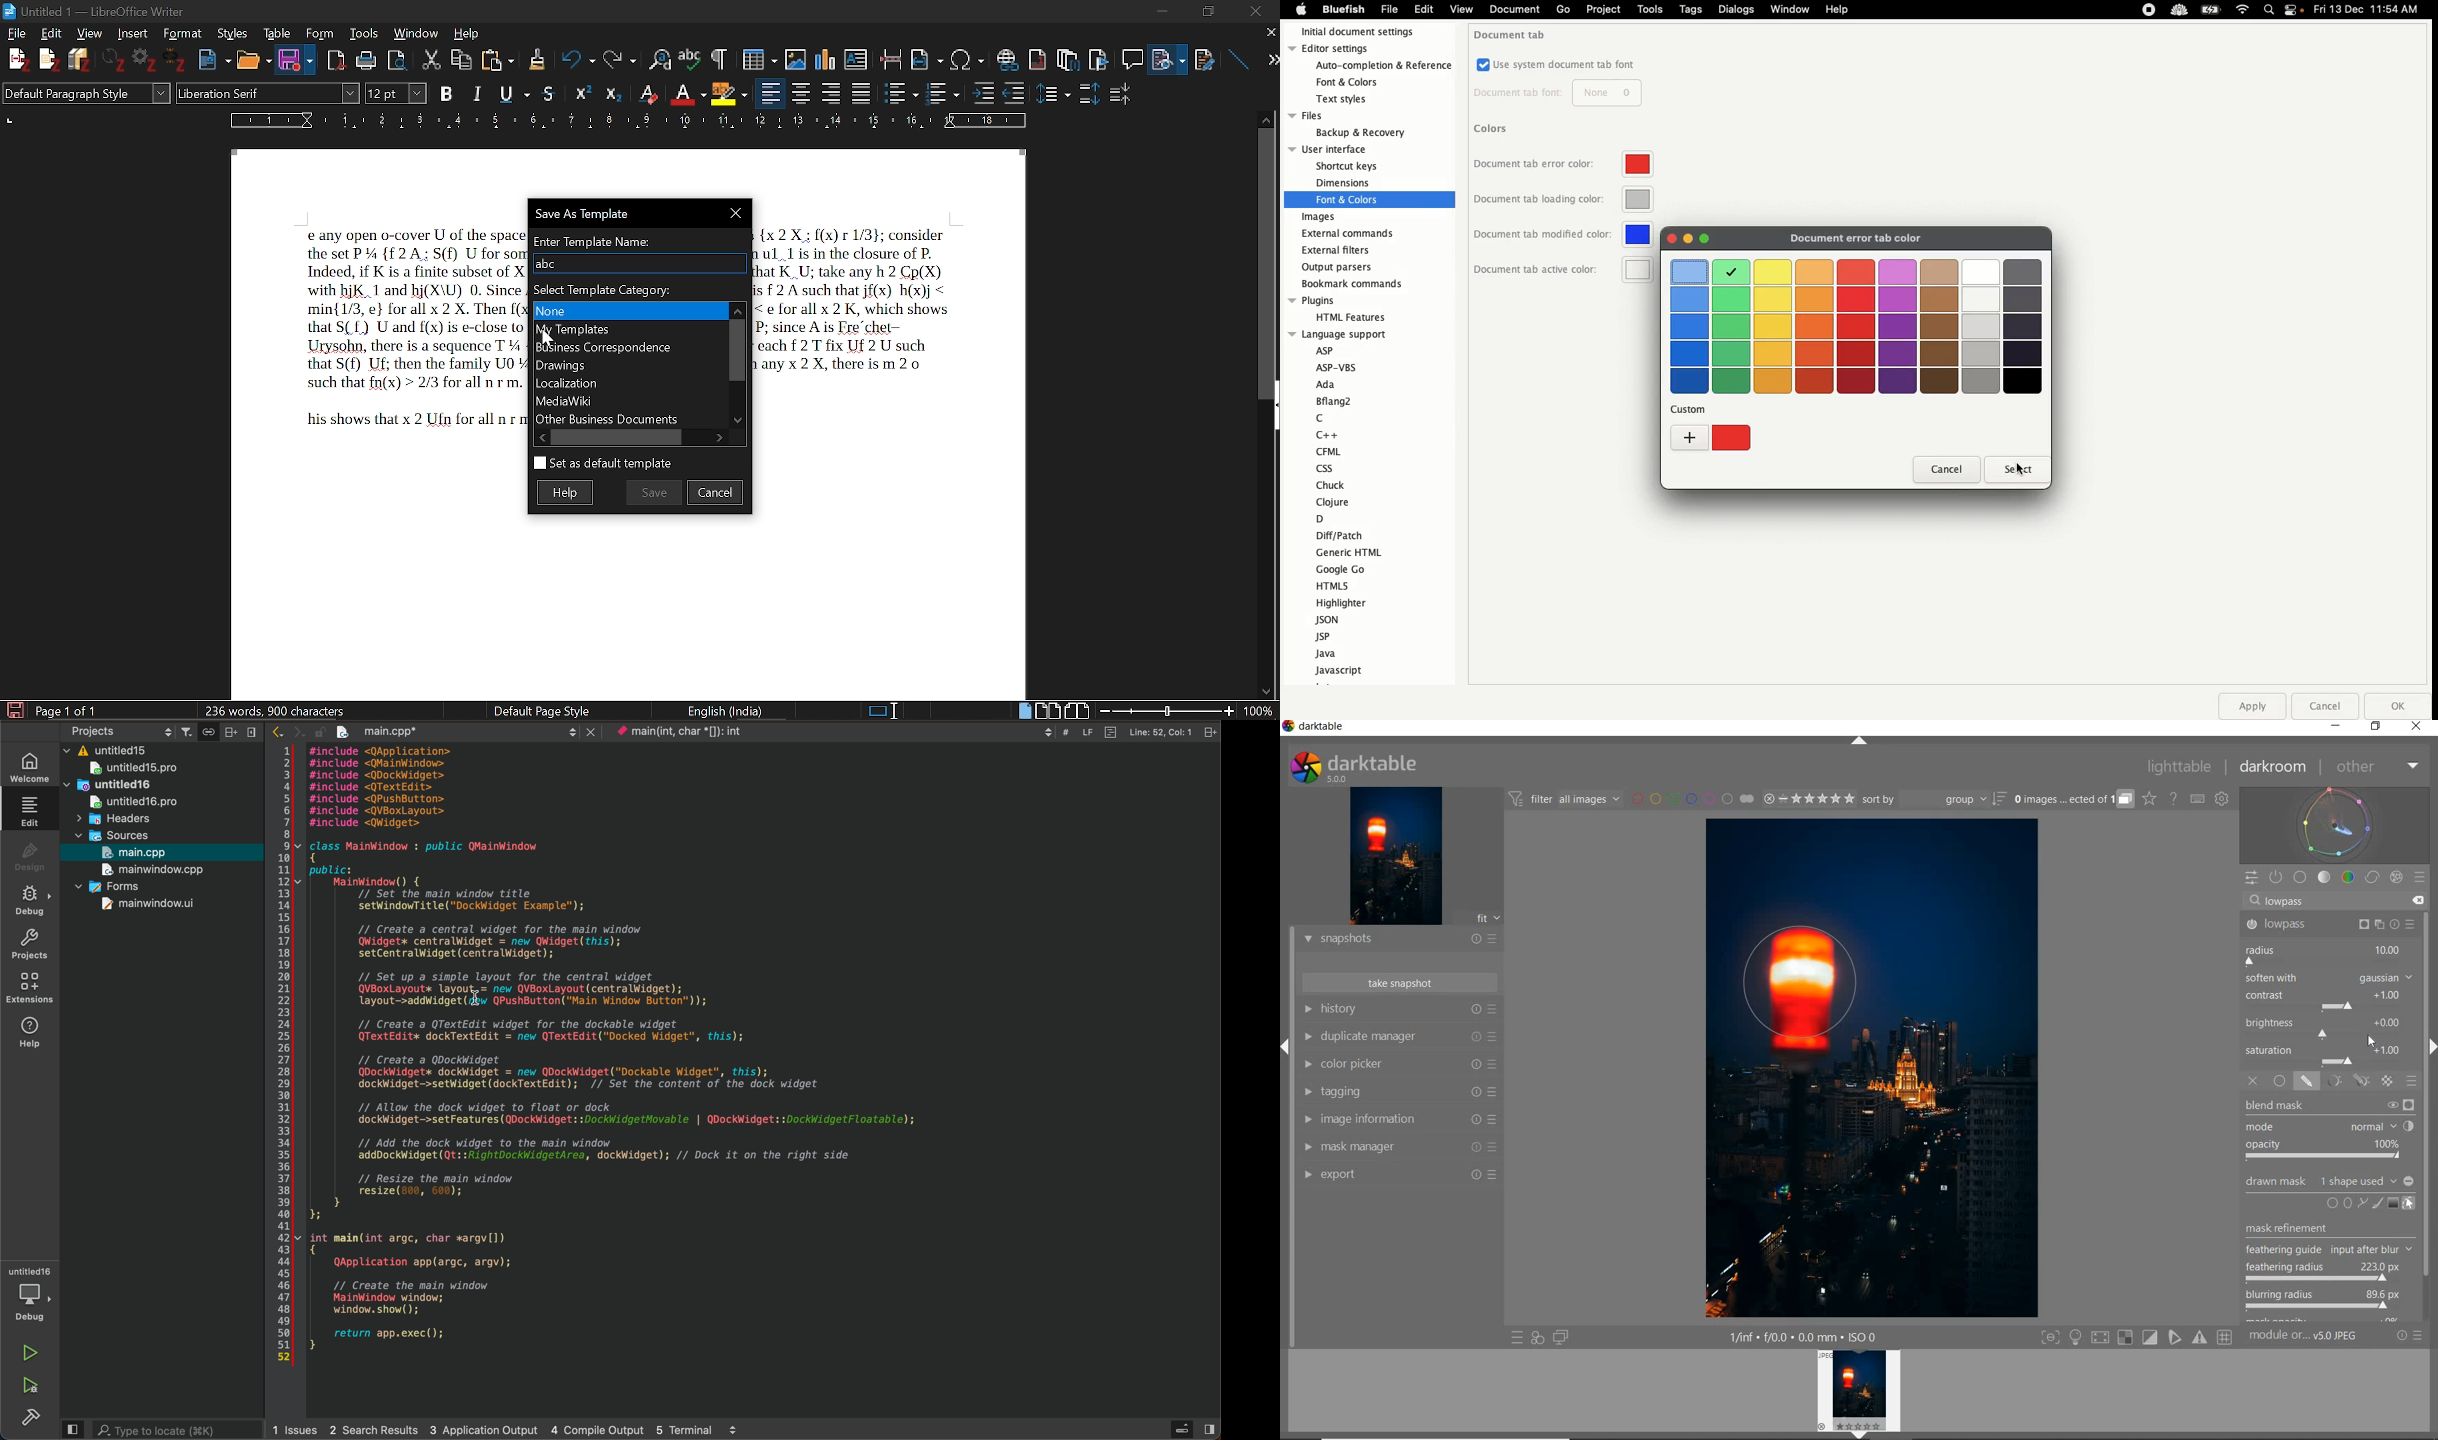 This screenshot has height=1456, width=2464. I want to click on auto-completion & refrences, so click(1385, 66).